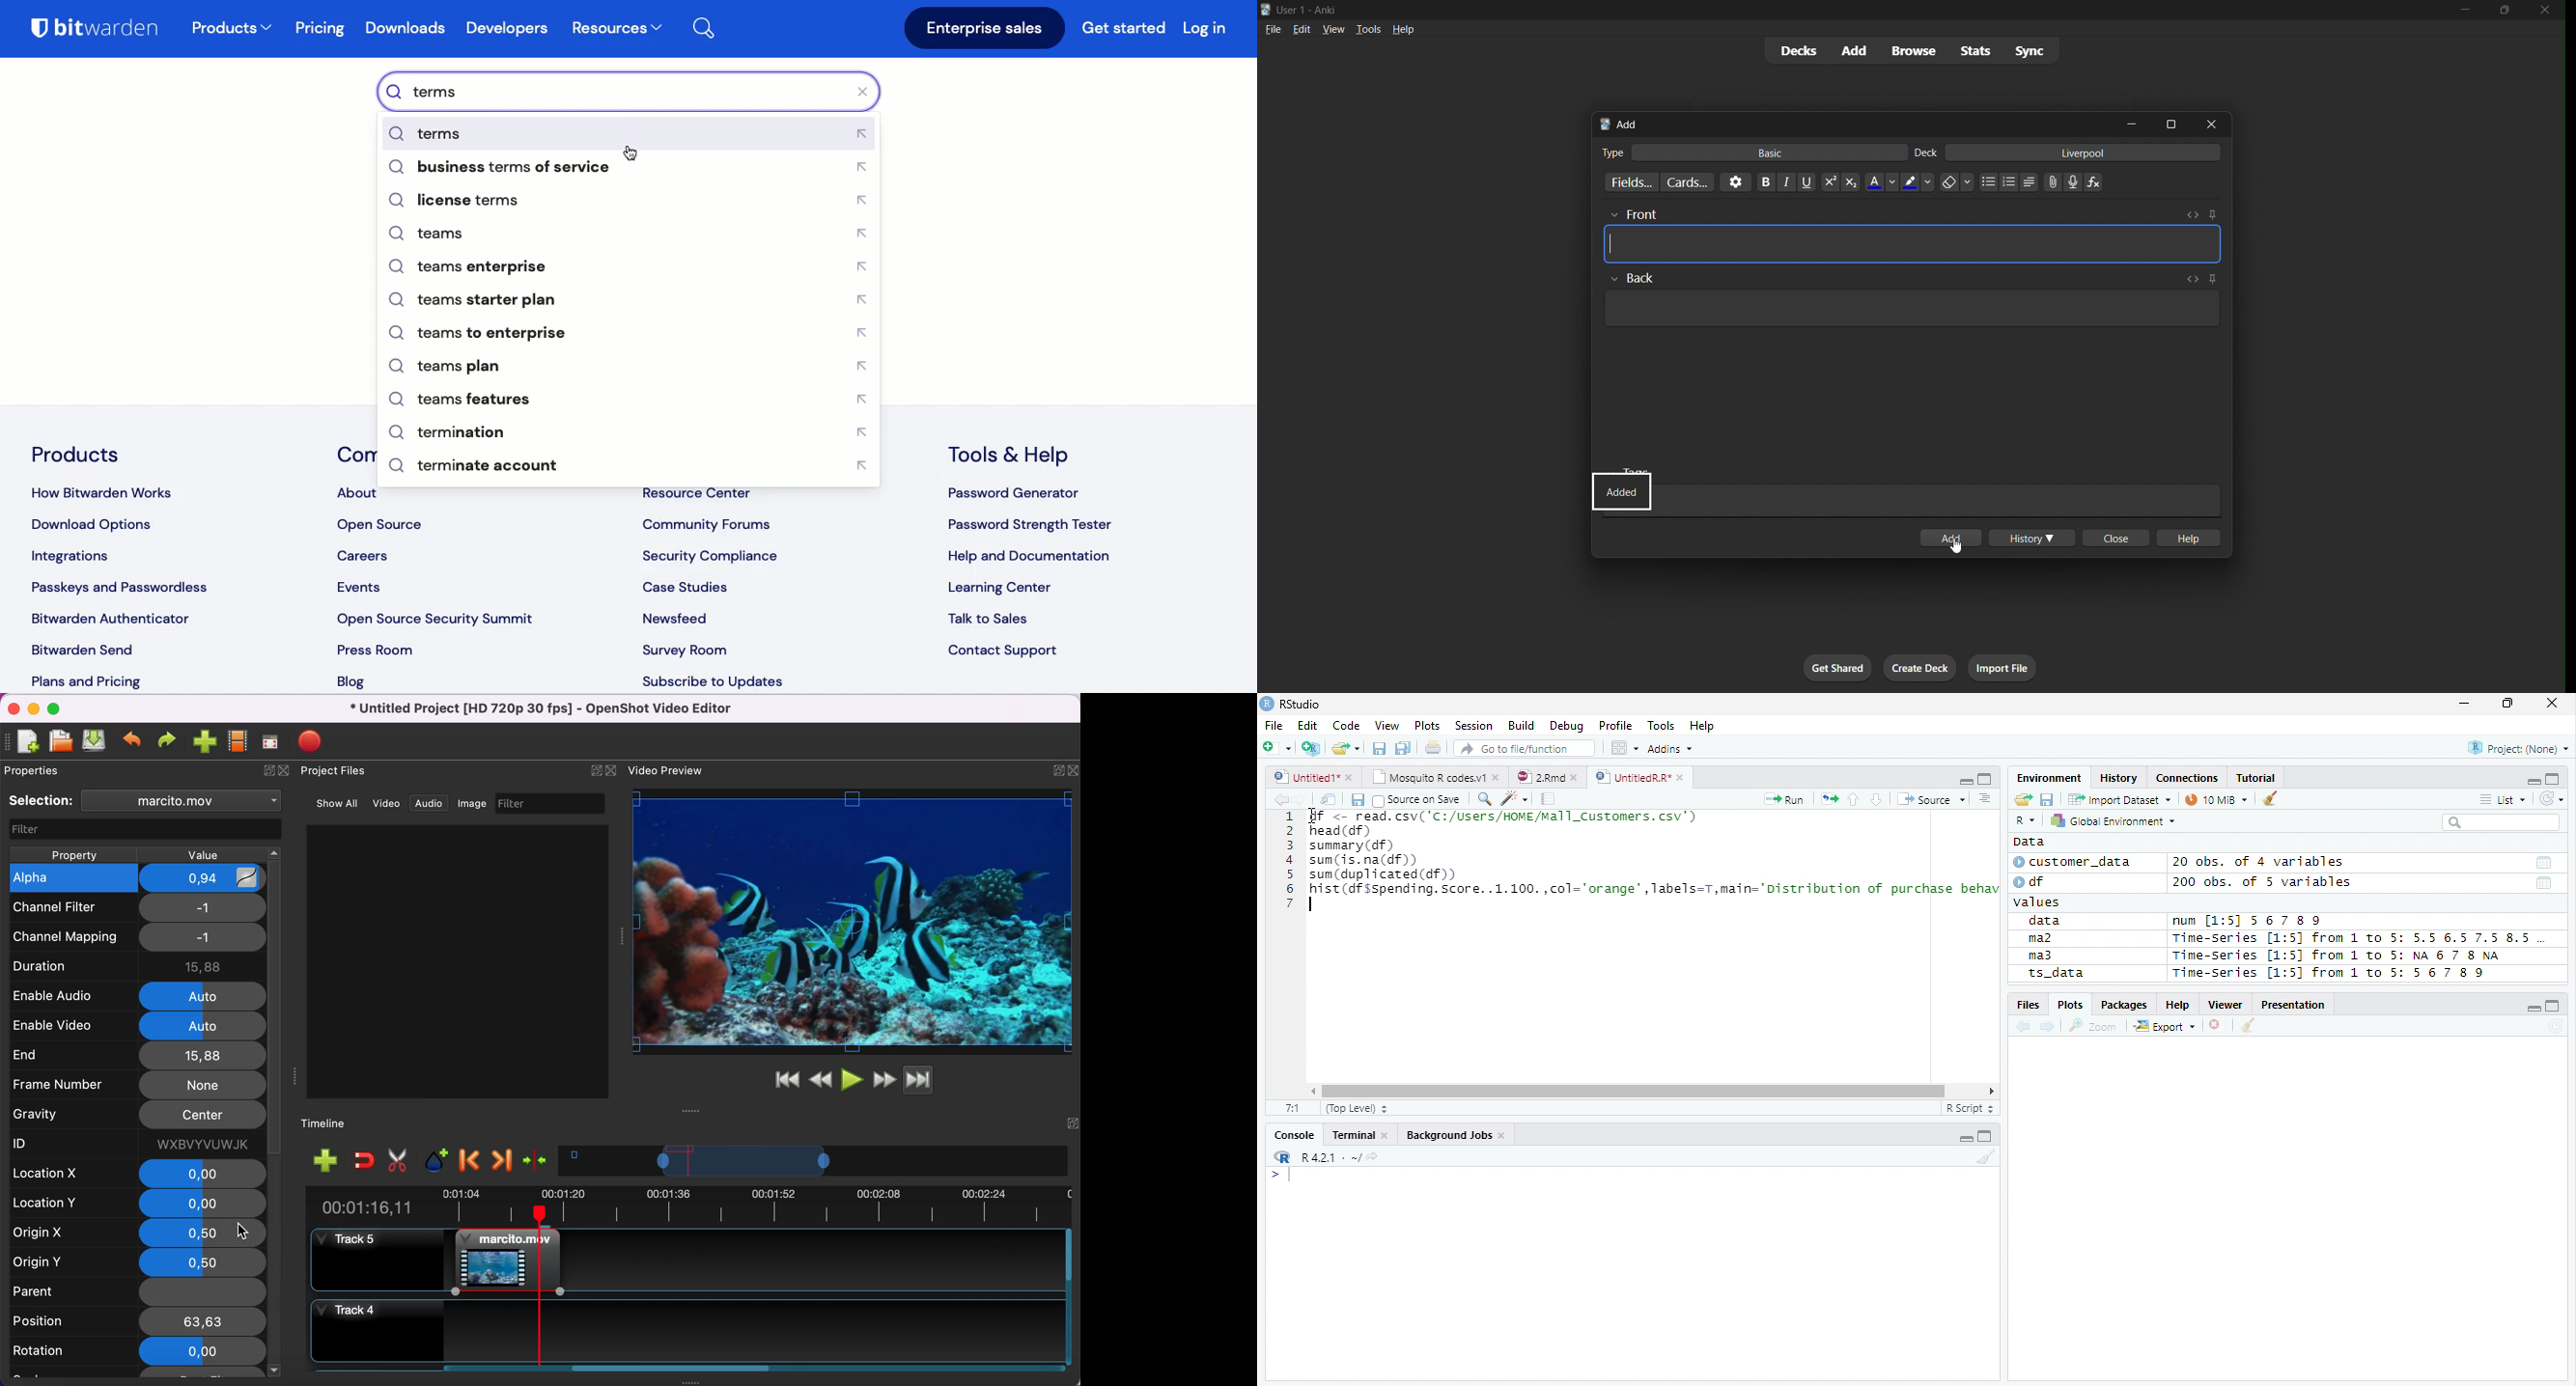 This screenshot has height=1400, width=2576. Describe the element at coordinates (1359, 1137) in the screenshot. I see `Terminal` at that location.